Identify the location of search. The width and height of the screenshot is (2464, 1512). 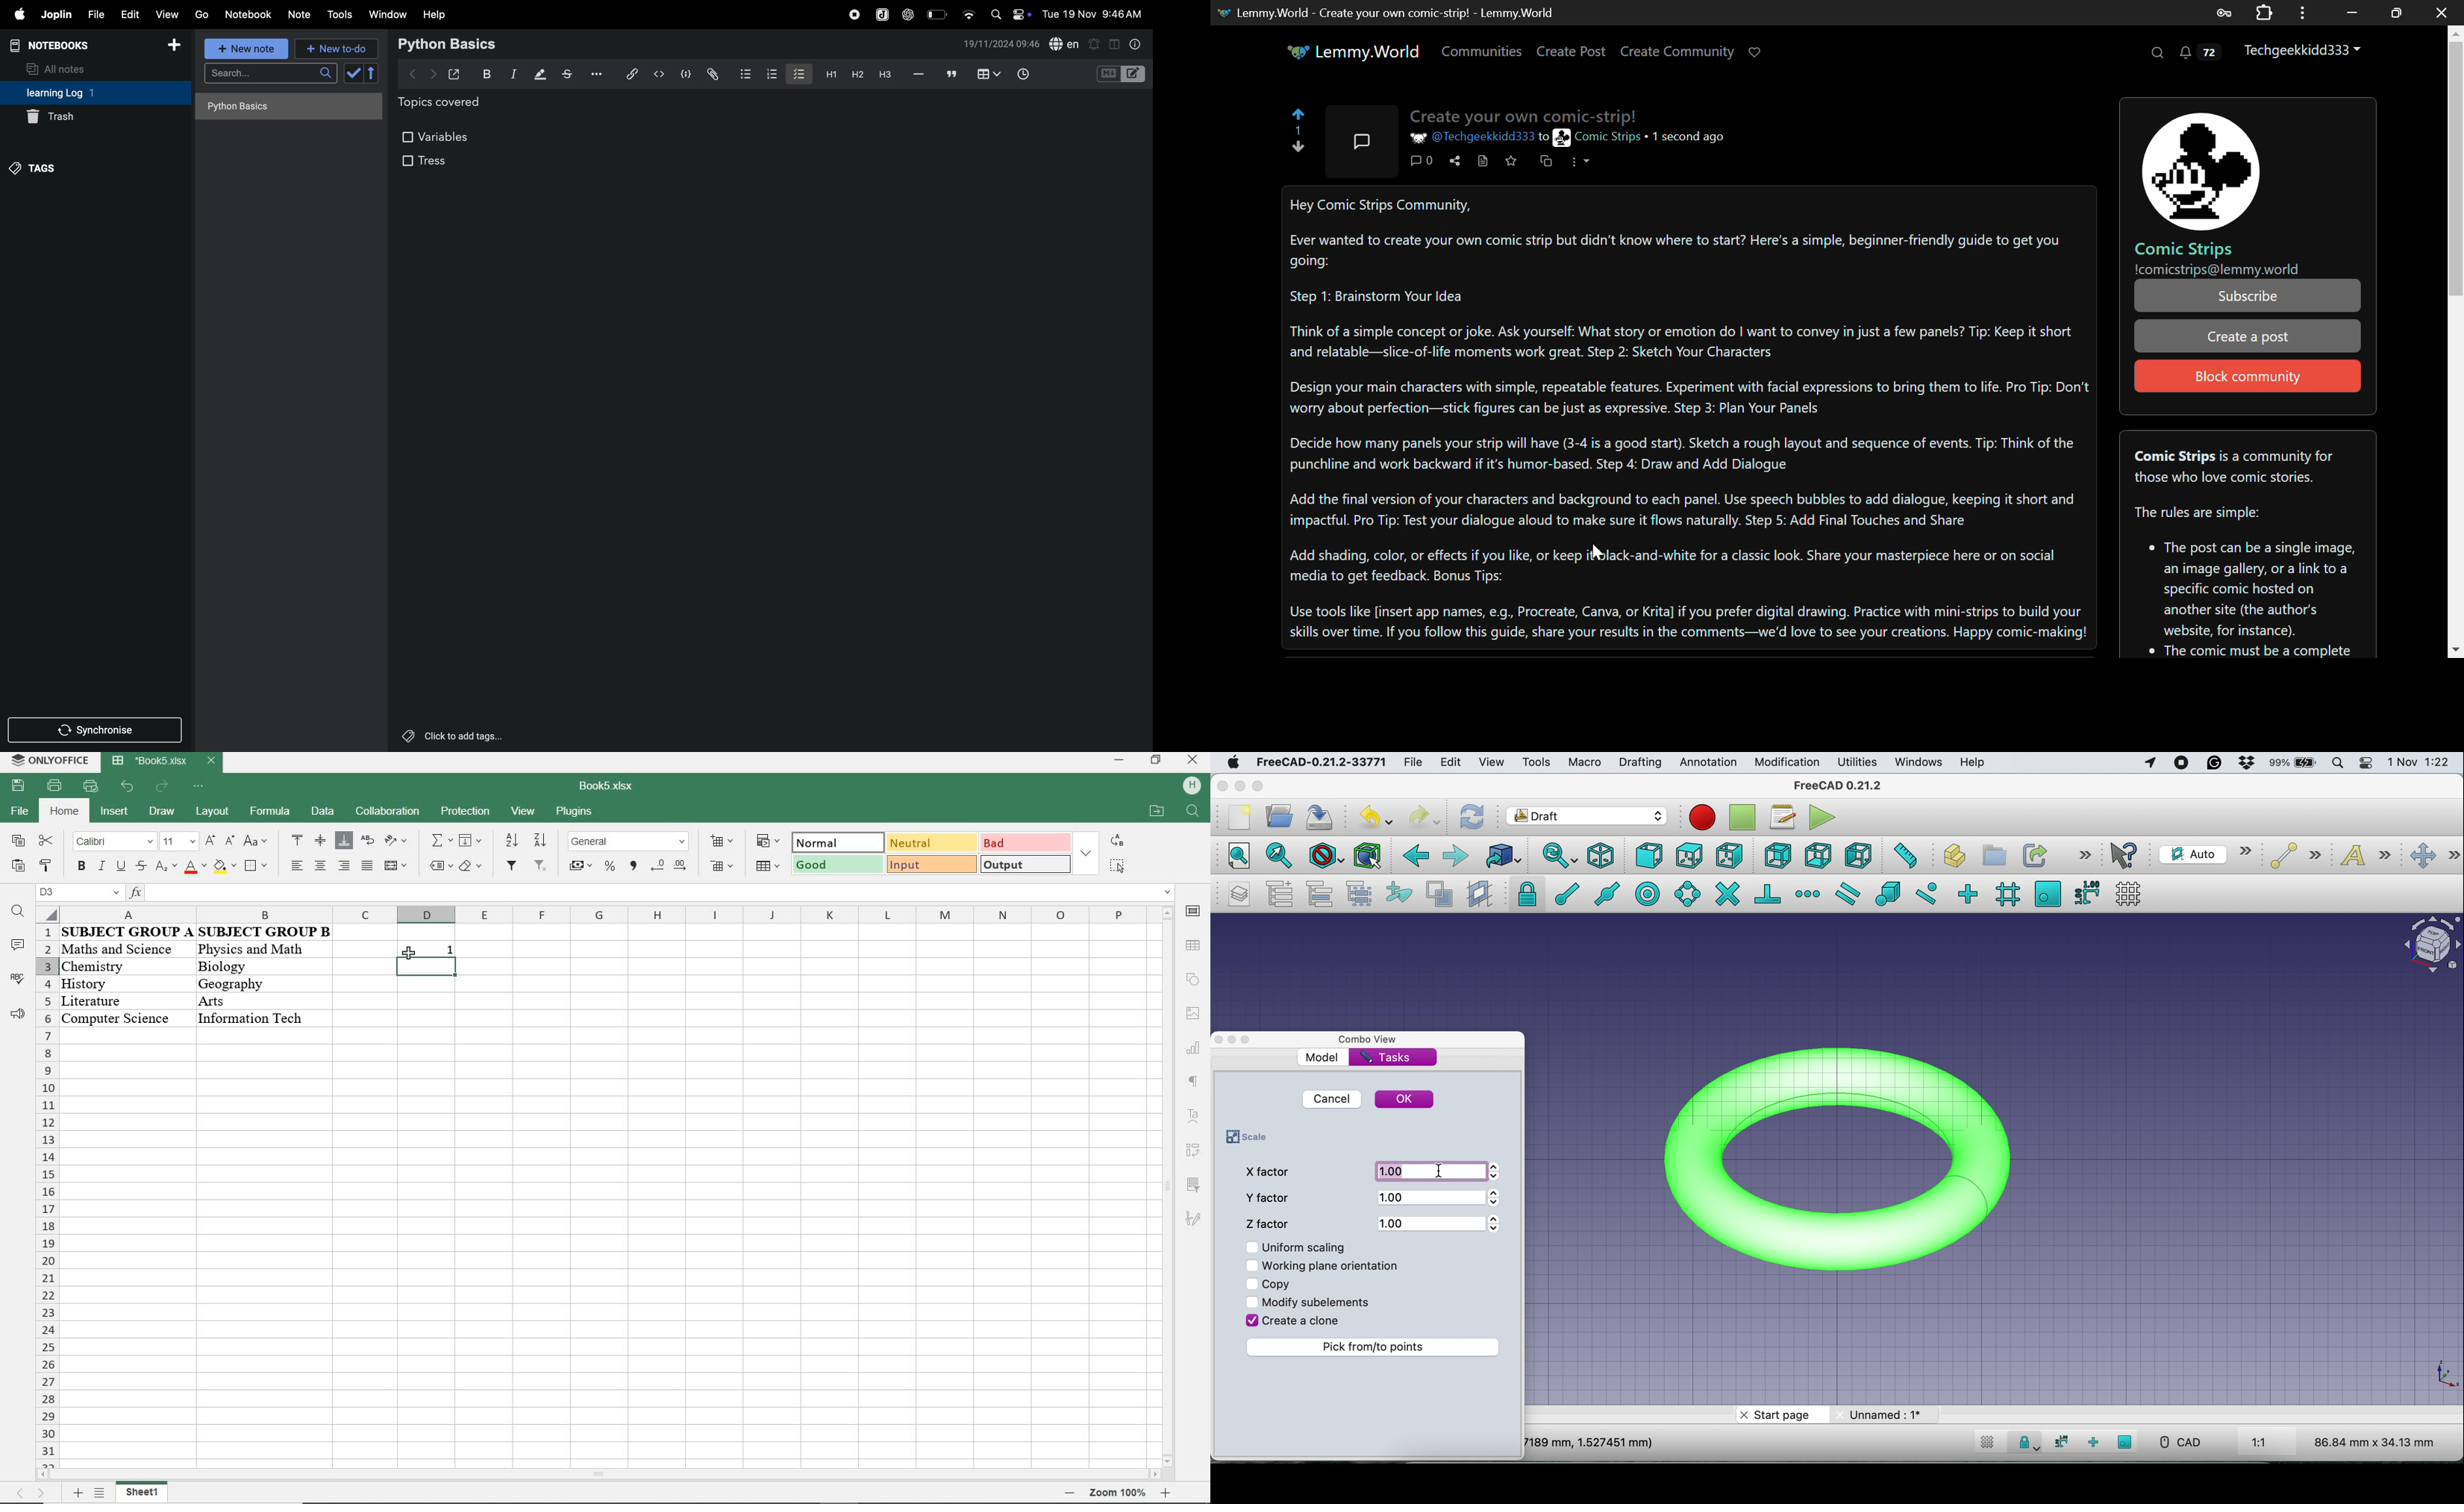
(271, 76).